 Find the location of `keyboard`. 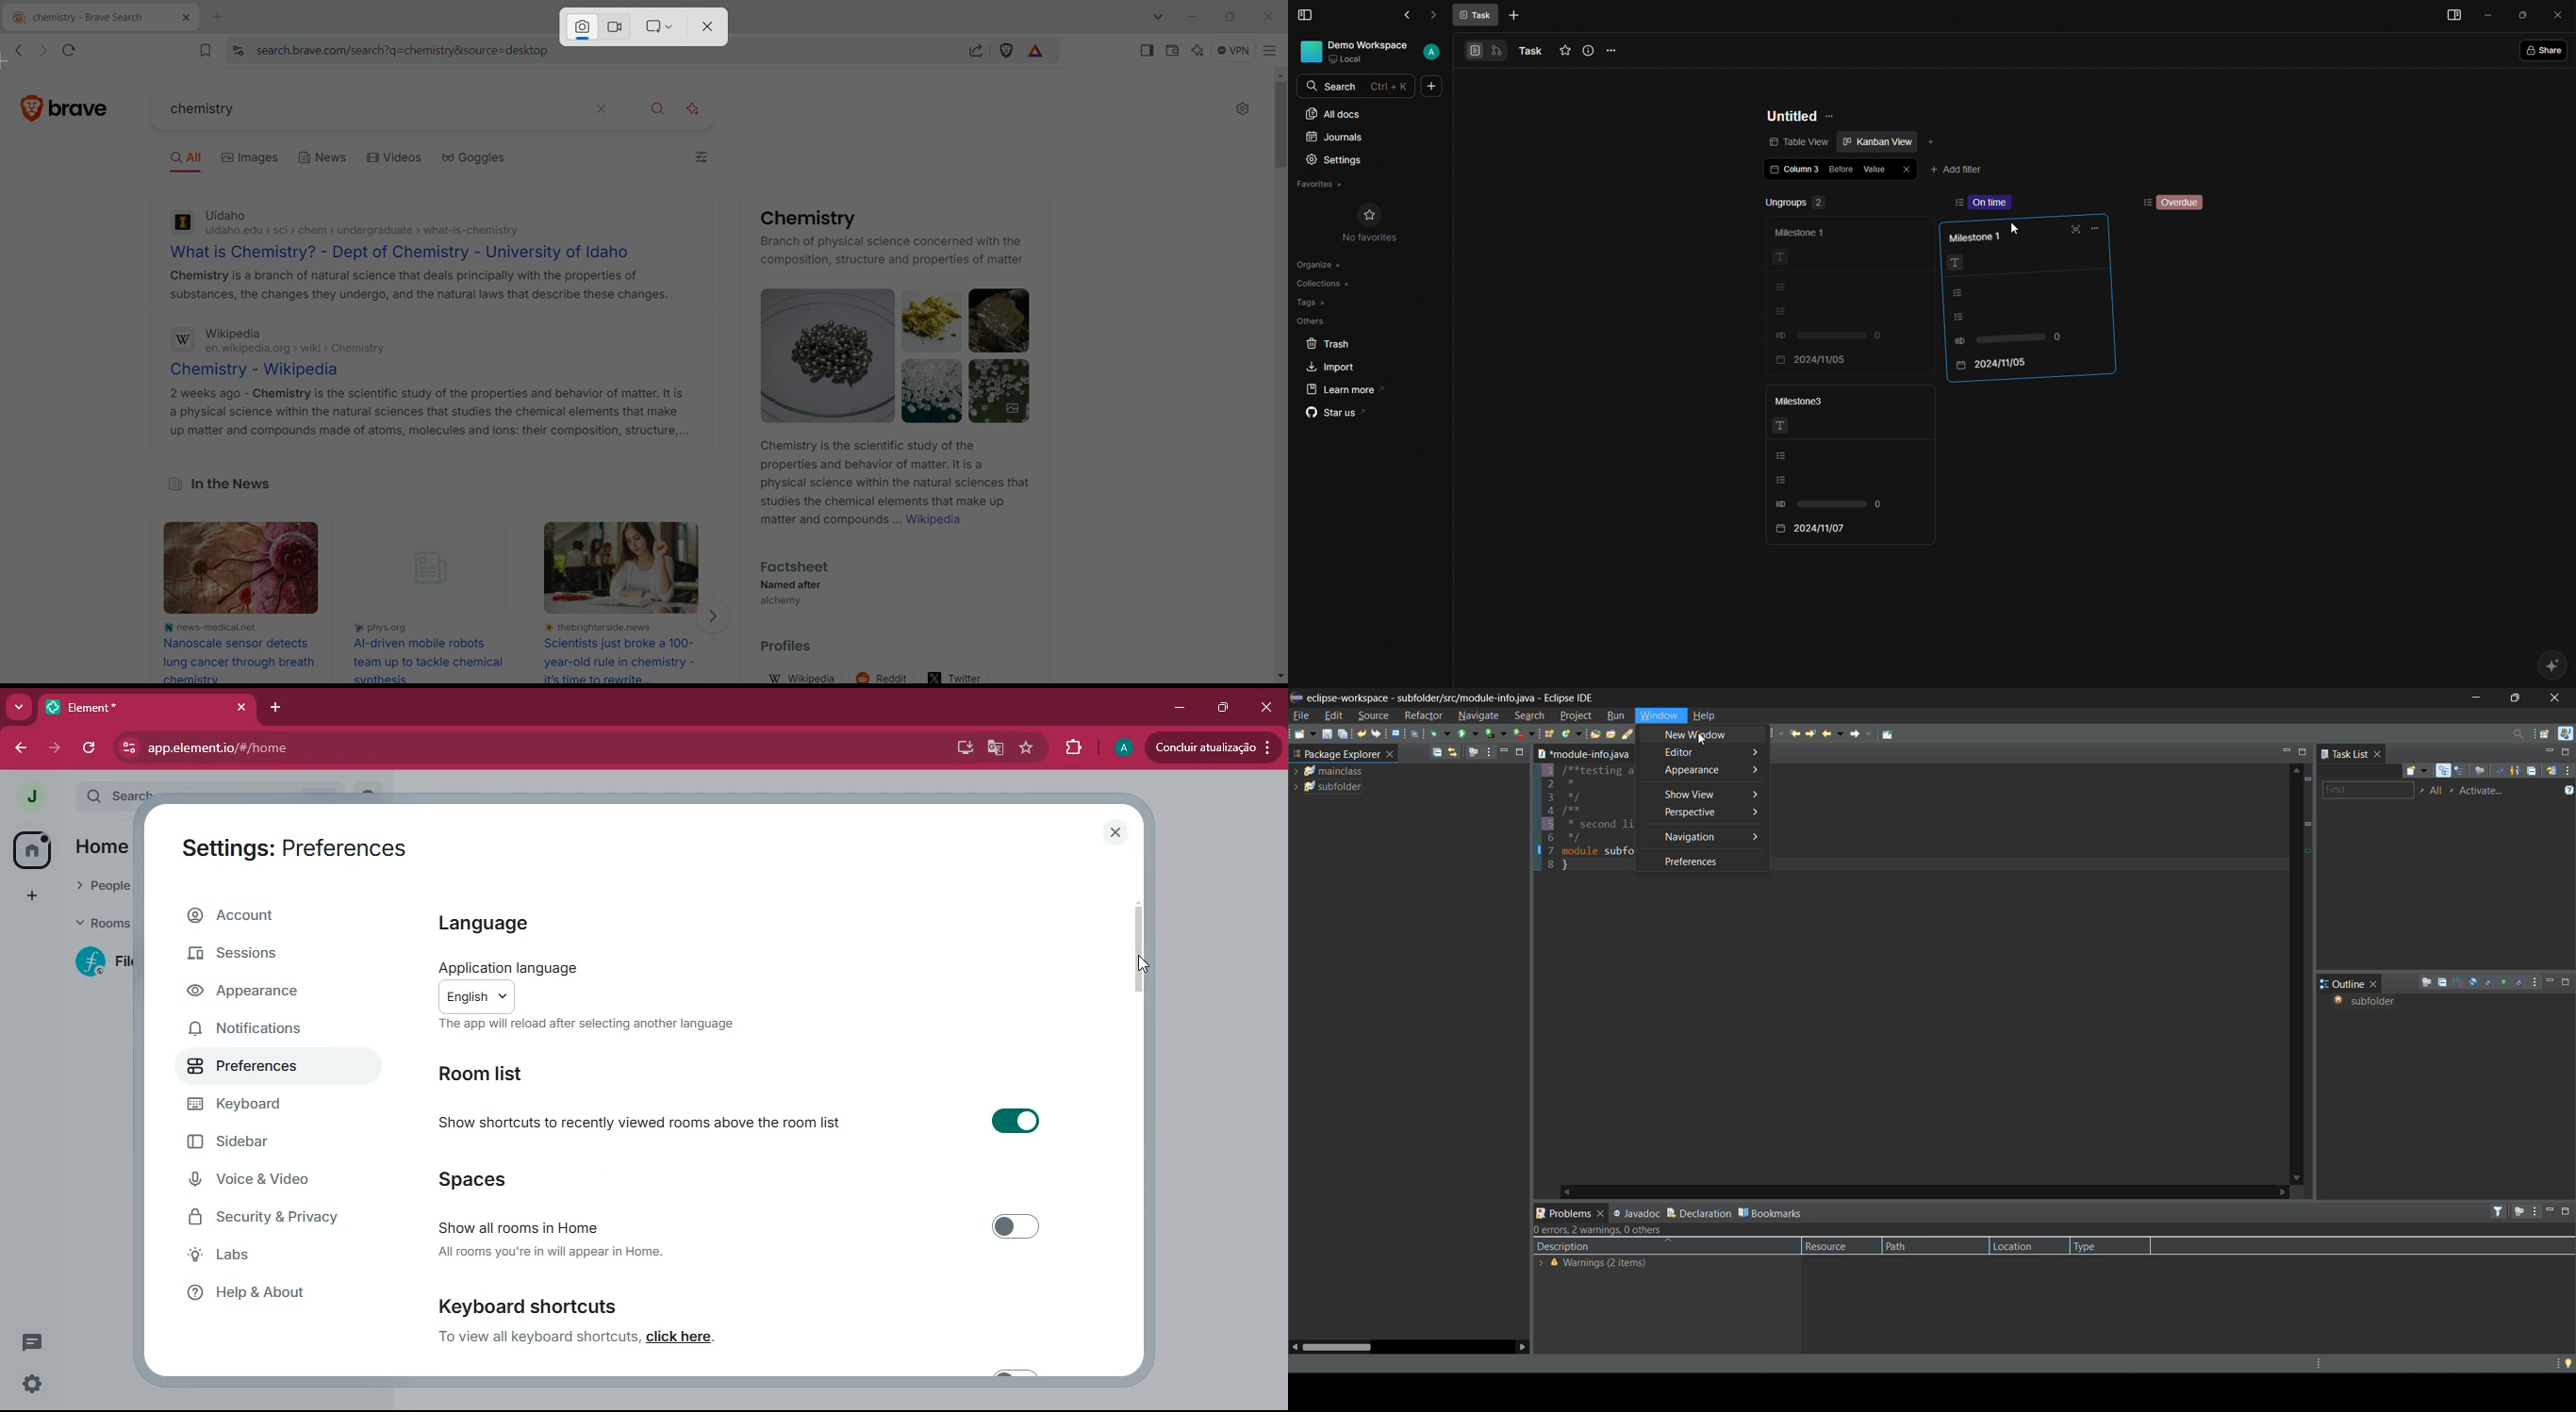

keyboard is located at coordinates (264, 1108).